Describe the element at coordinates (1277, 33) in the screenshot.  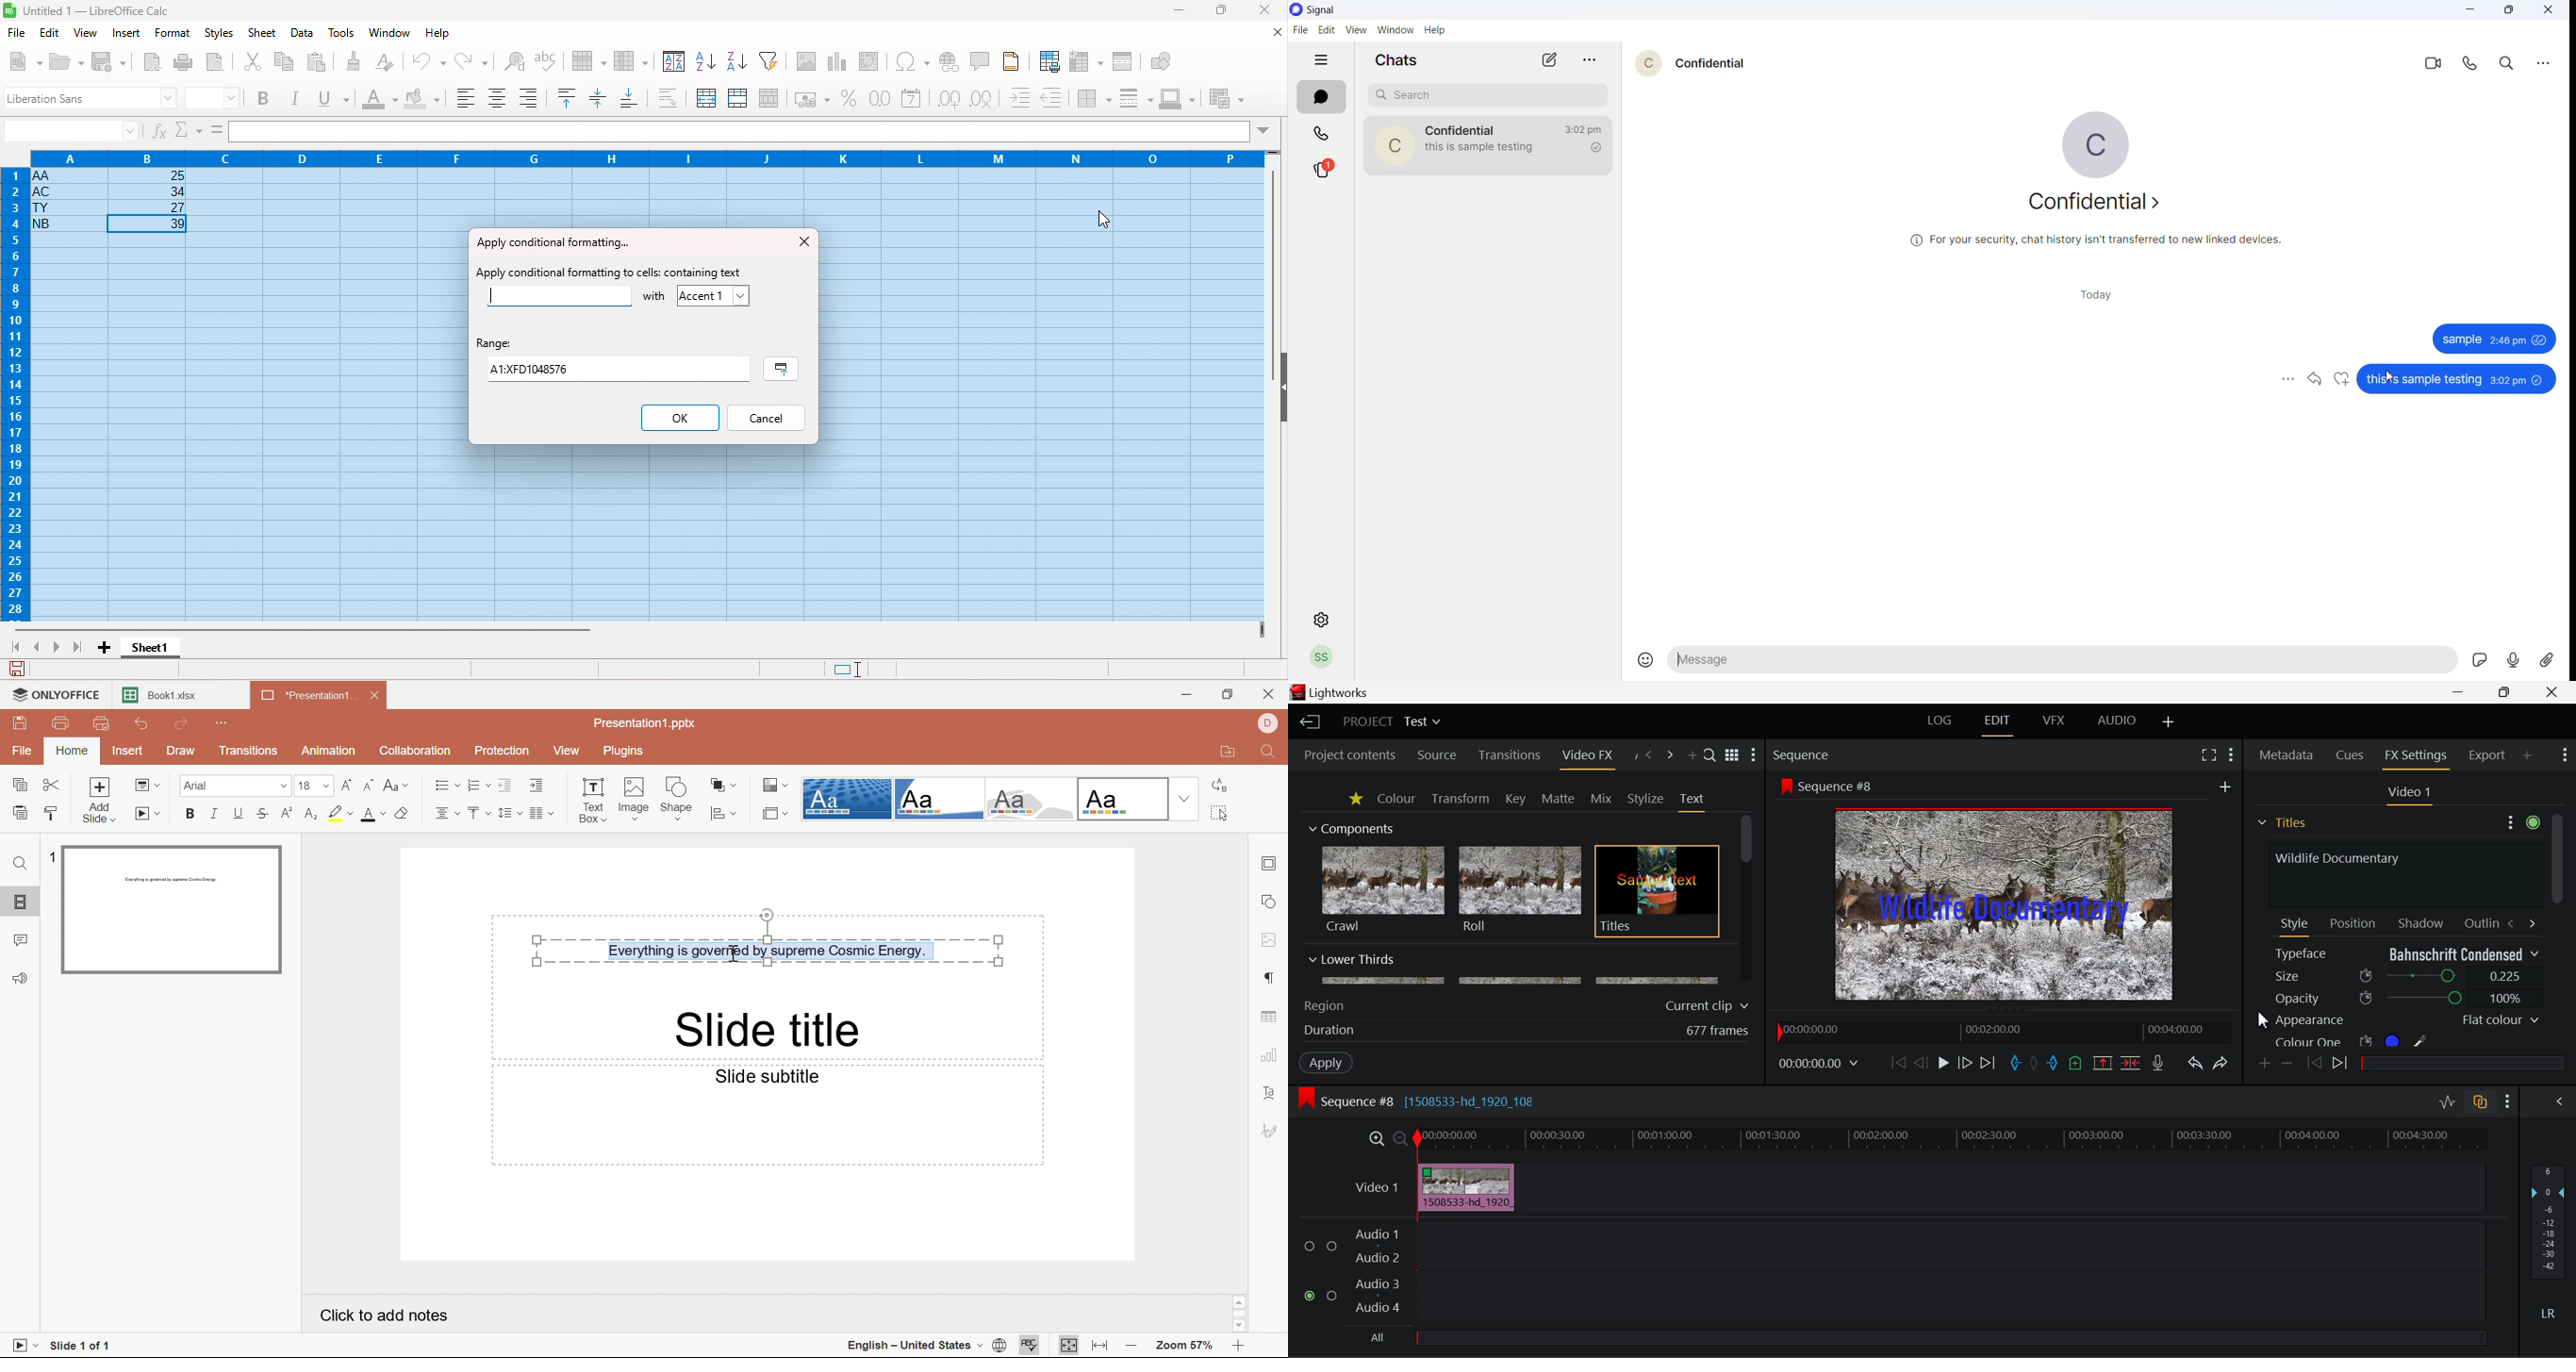
I see `close` at that location.